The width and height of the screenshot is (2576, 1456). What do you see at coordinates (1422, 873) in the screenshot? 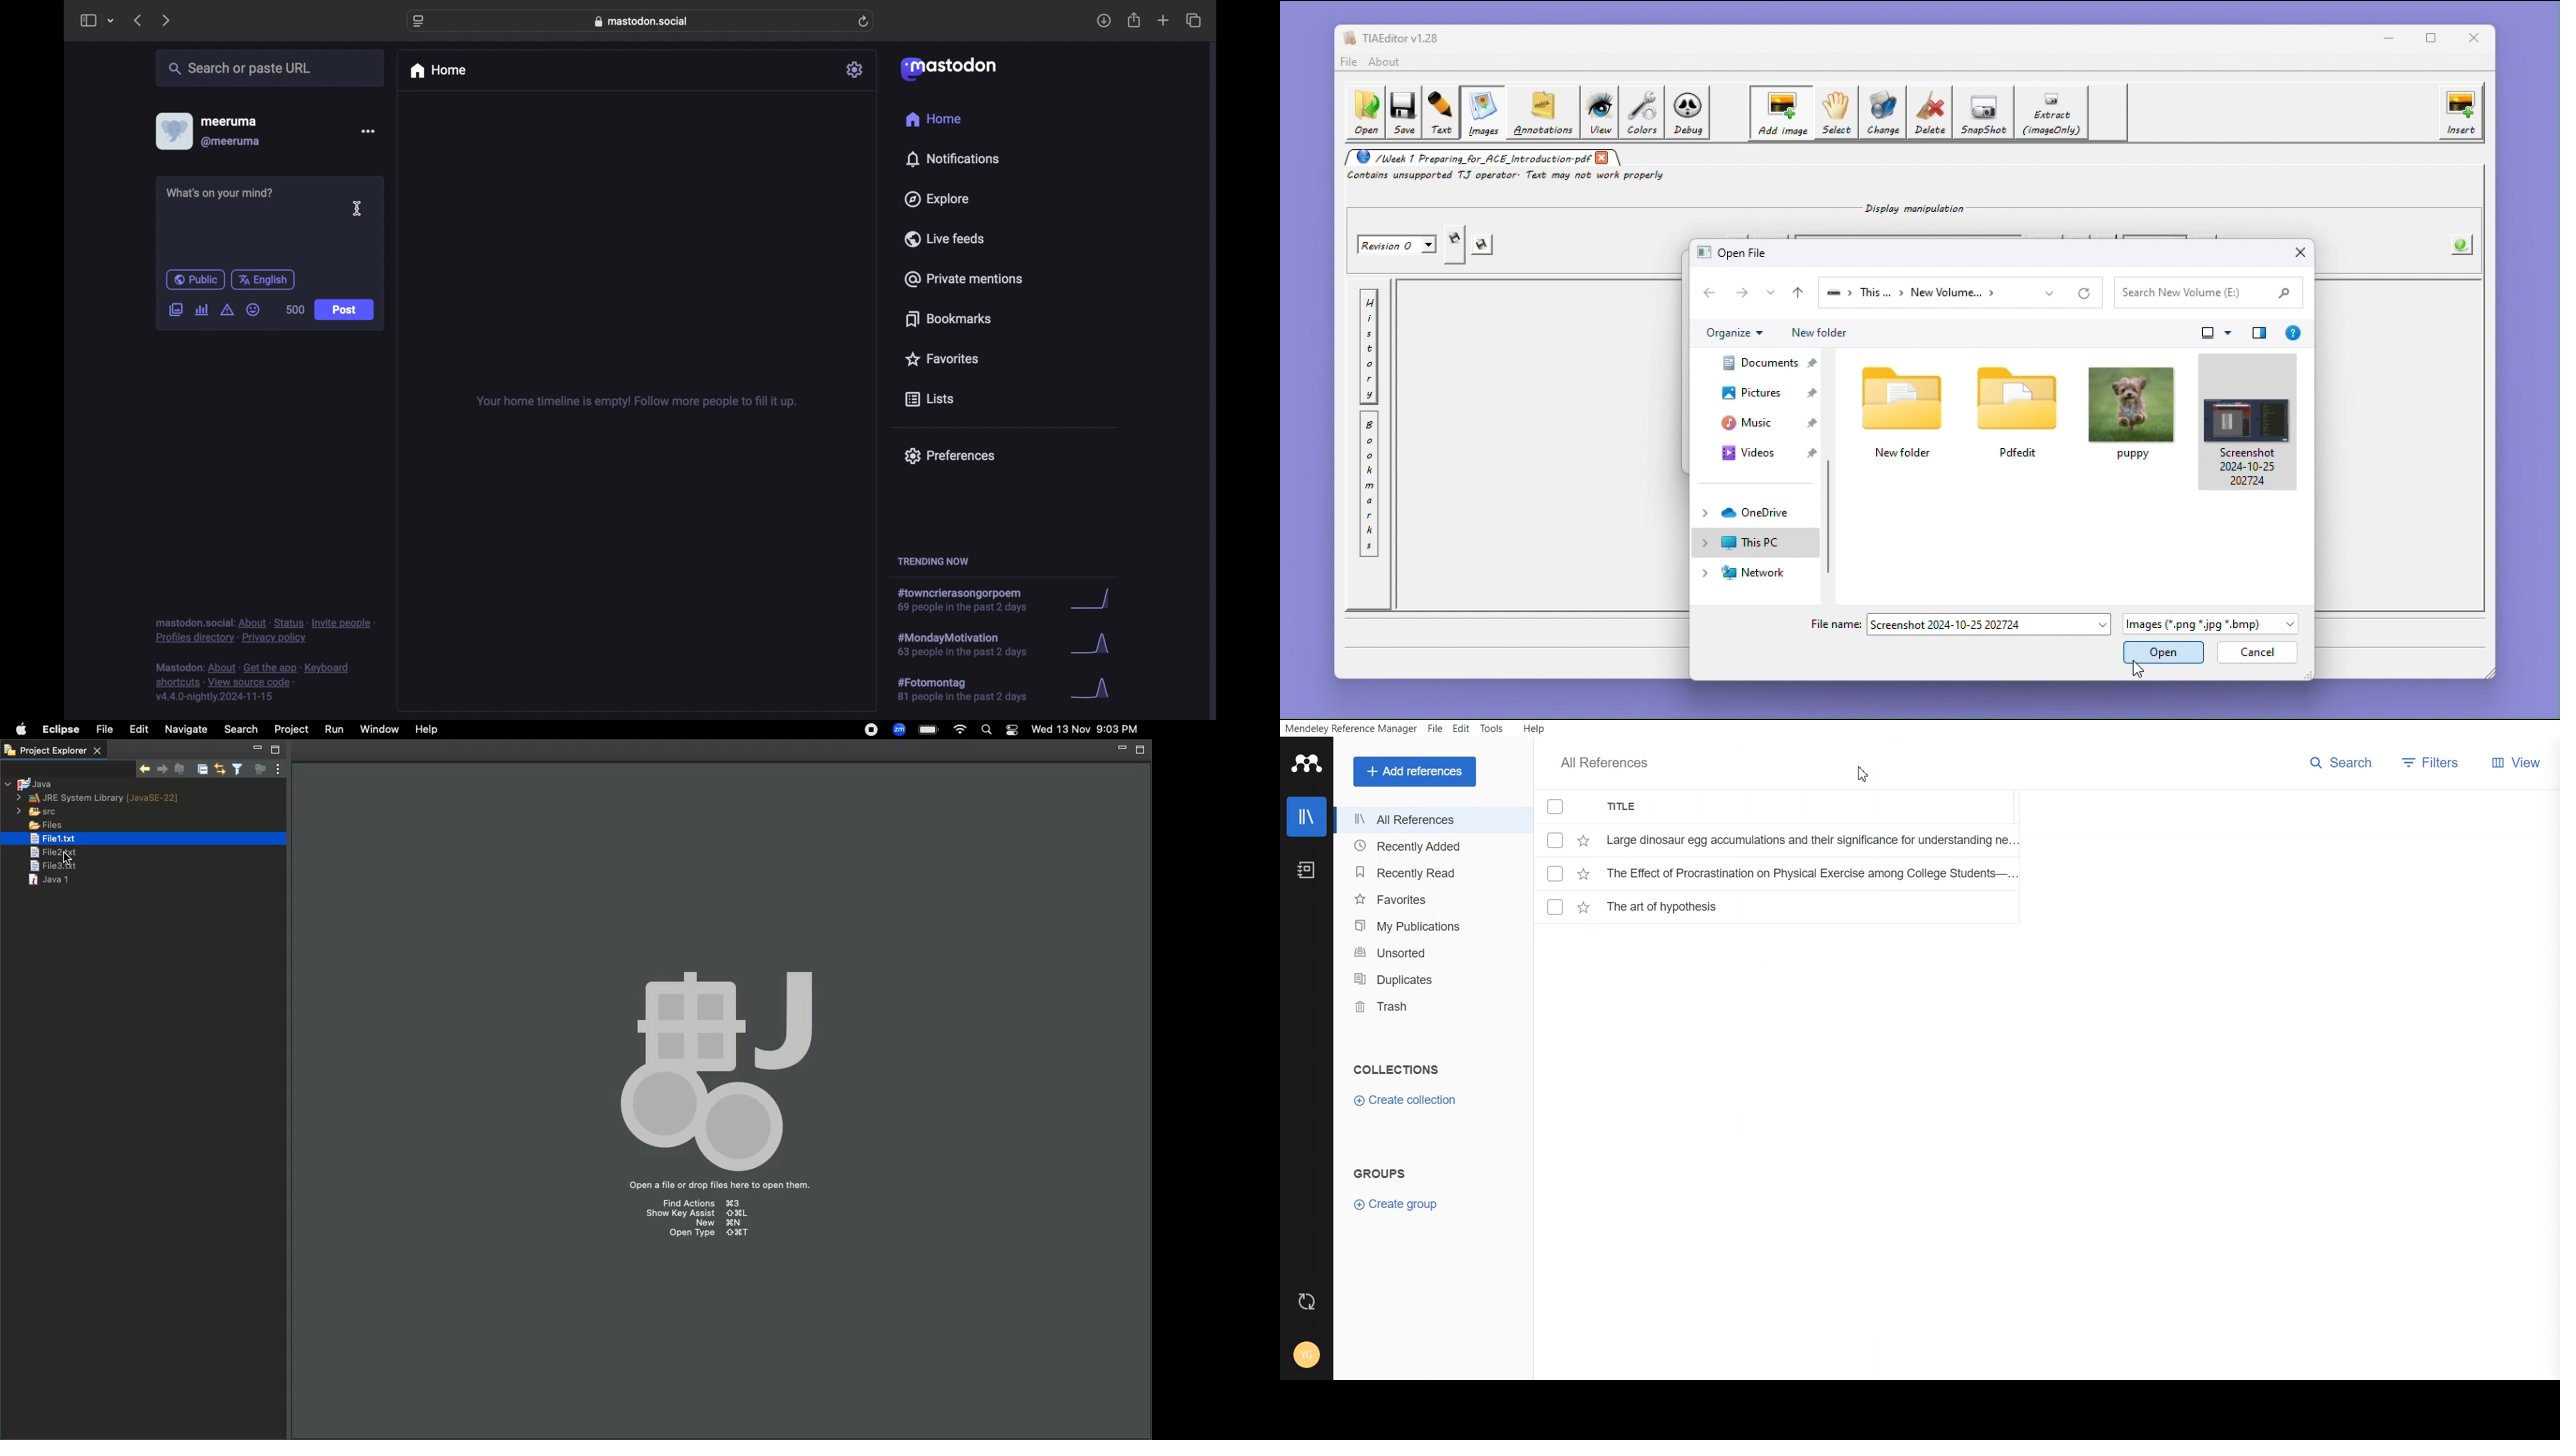
I see `Recently Read` at bounding box center [1422, 873].